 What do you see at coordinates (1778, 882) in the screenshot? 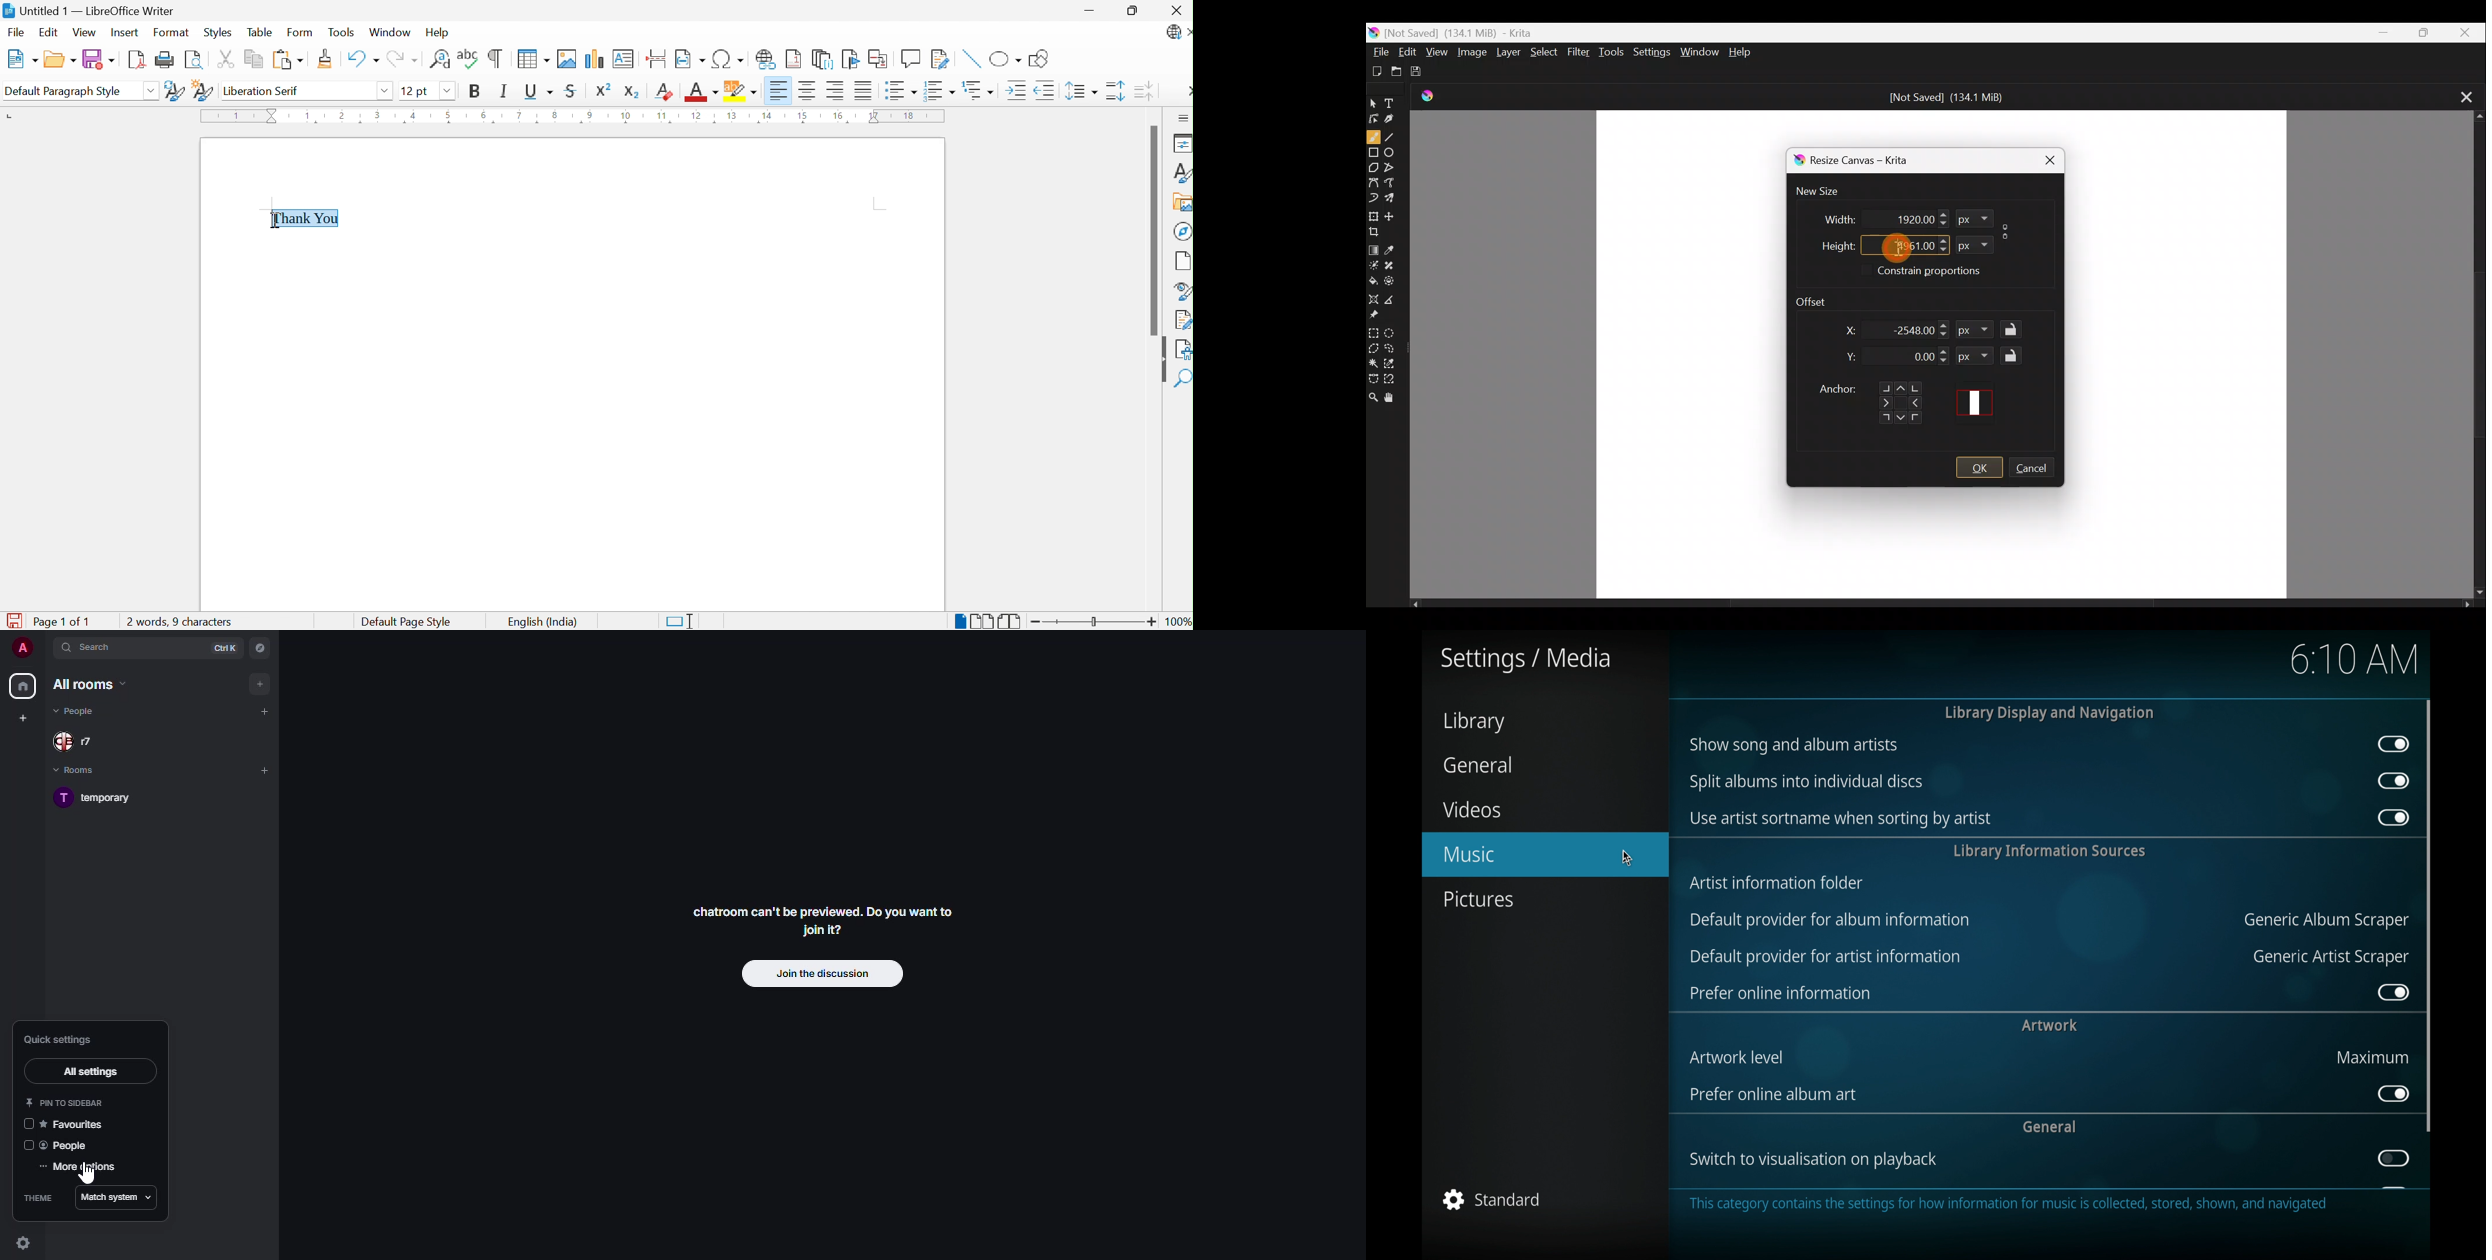
I see `artist information folder` at bounding box center [1778, 882].